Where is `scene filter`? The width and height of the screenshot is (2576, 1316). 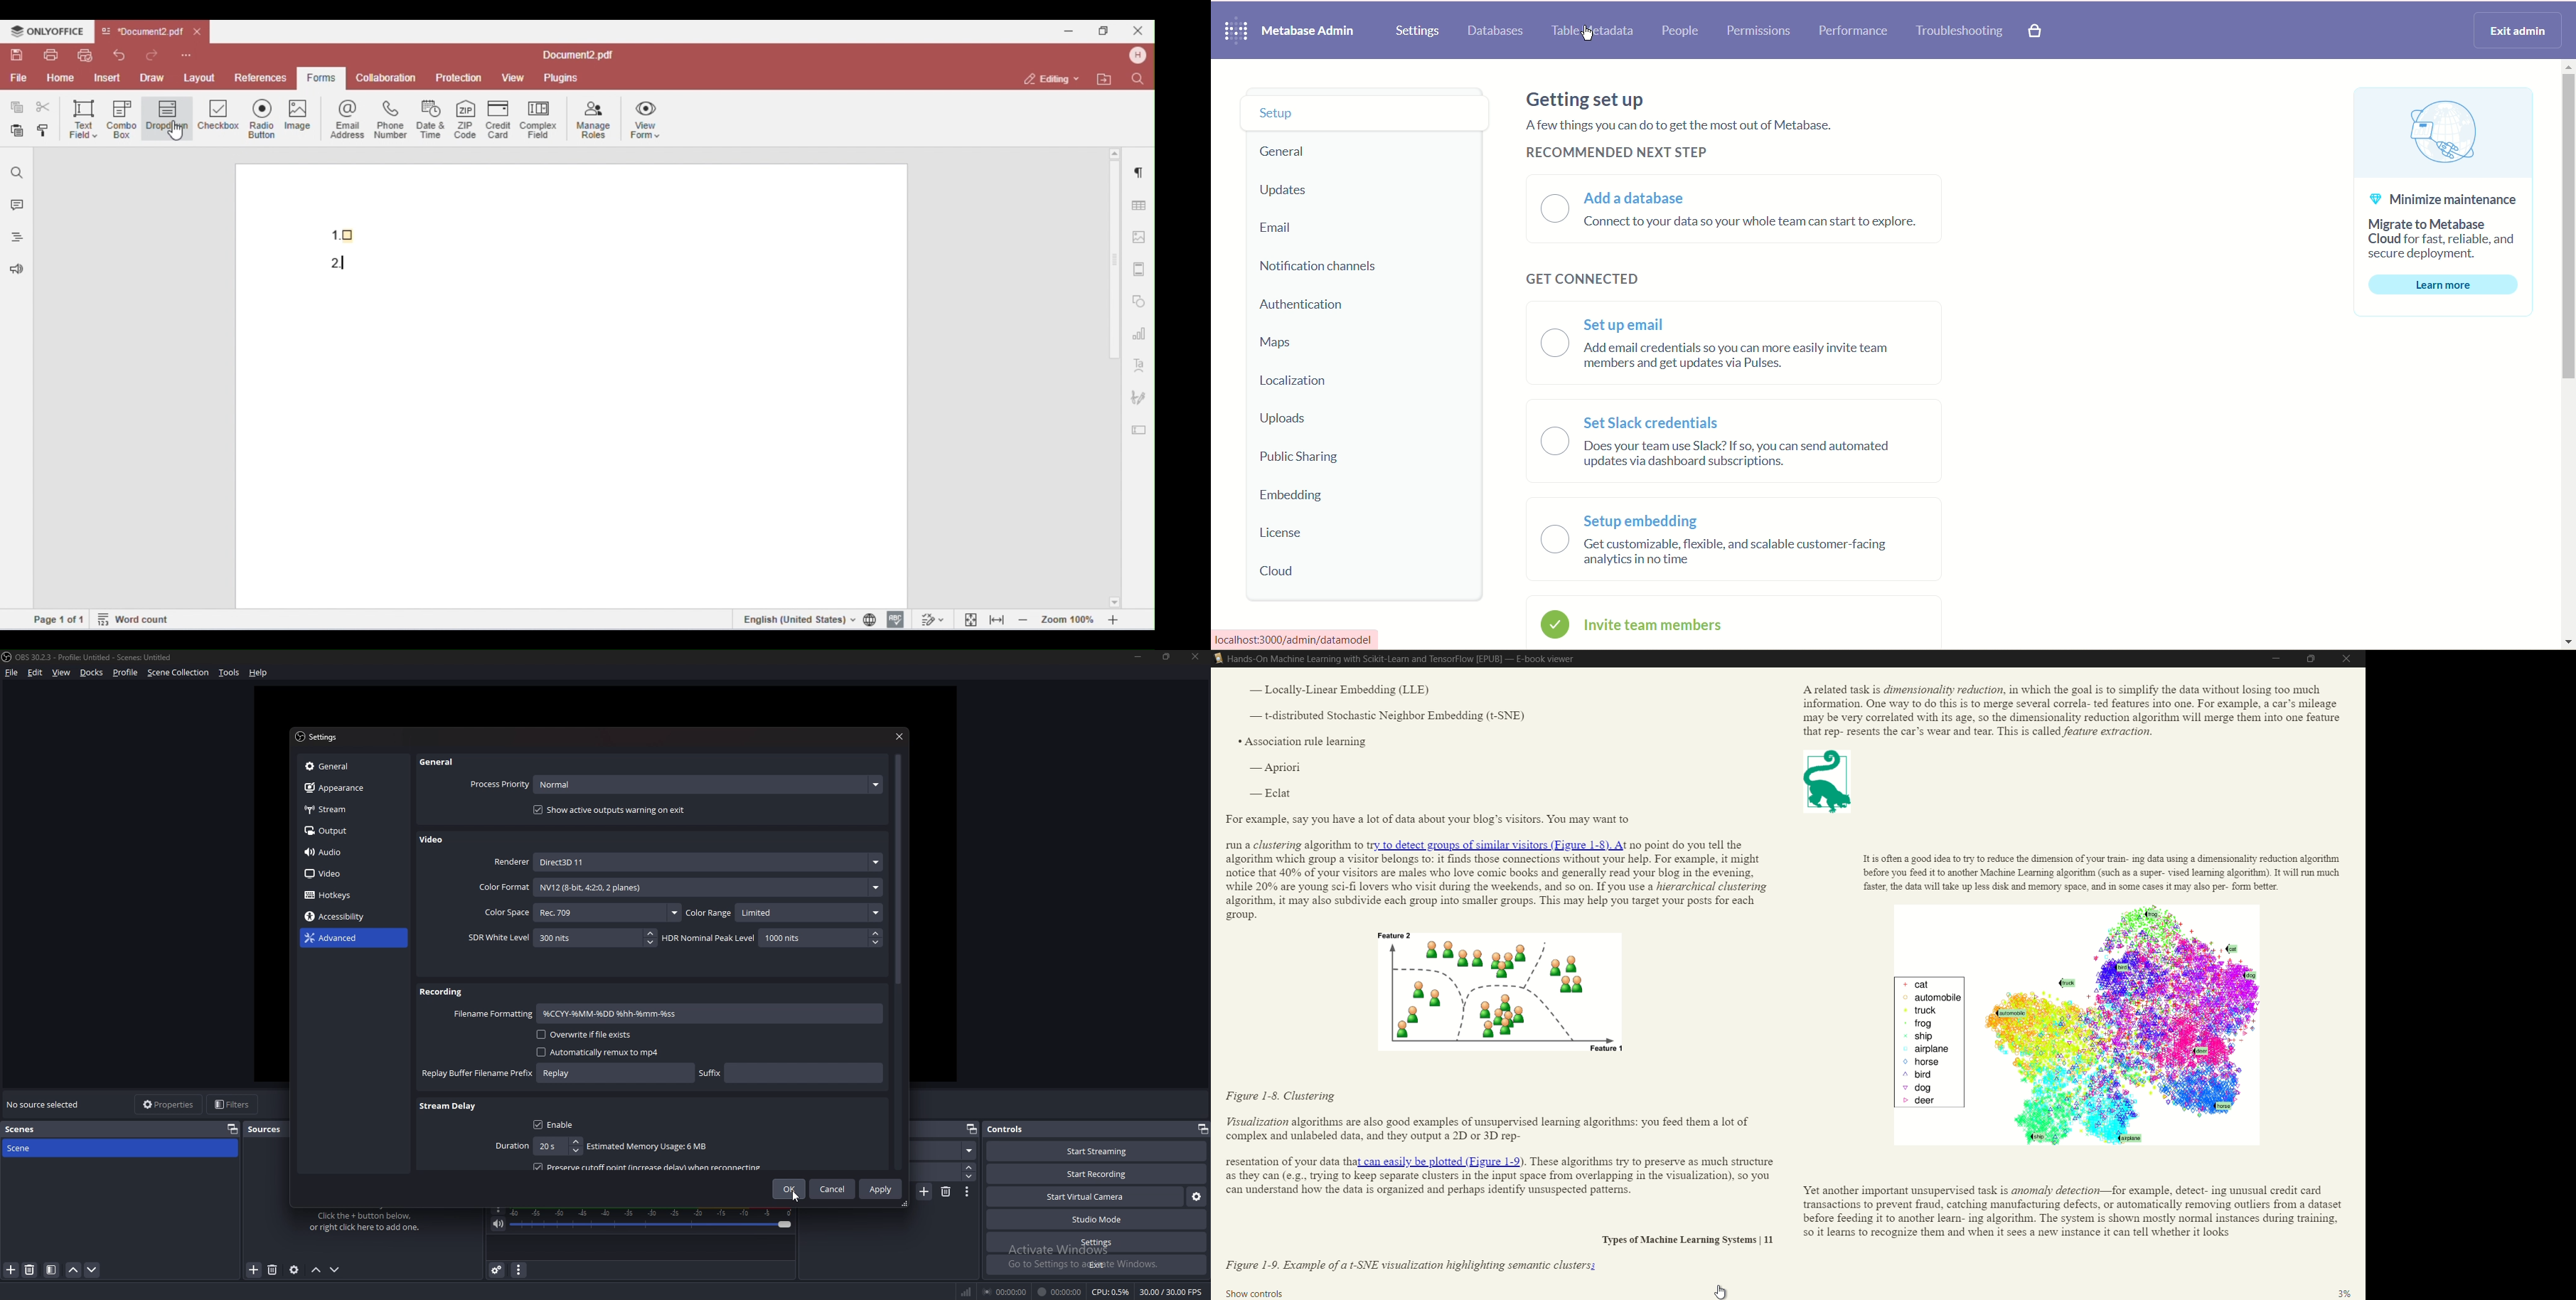
scene filter is located at coordinates (50, 1270).